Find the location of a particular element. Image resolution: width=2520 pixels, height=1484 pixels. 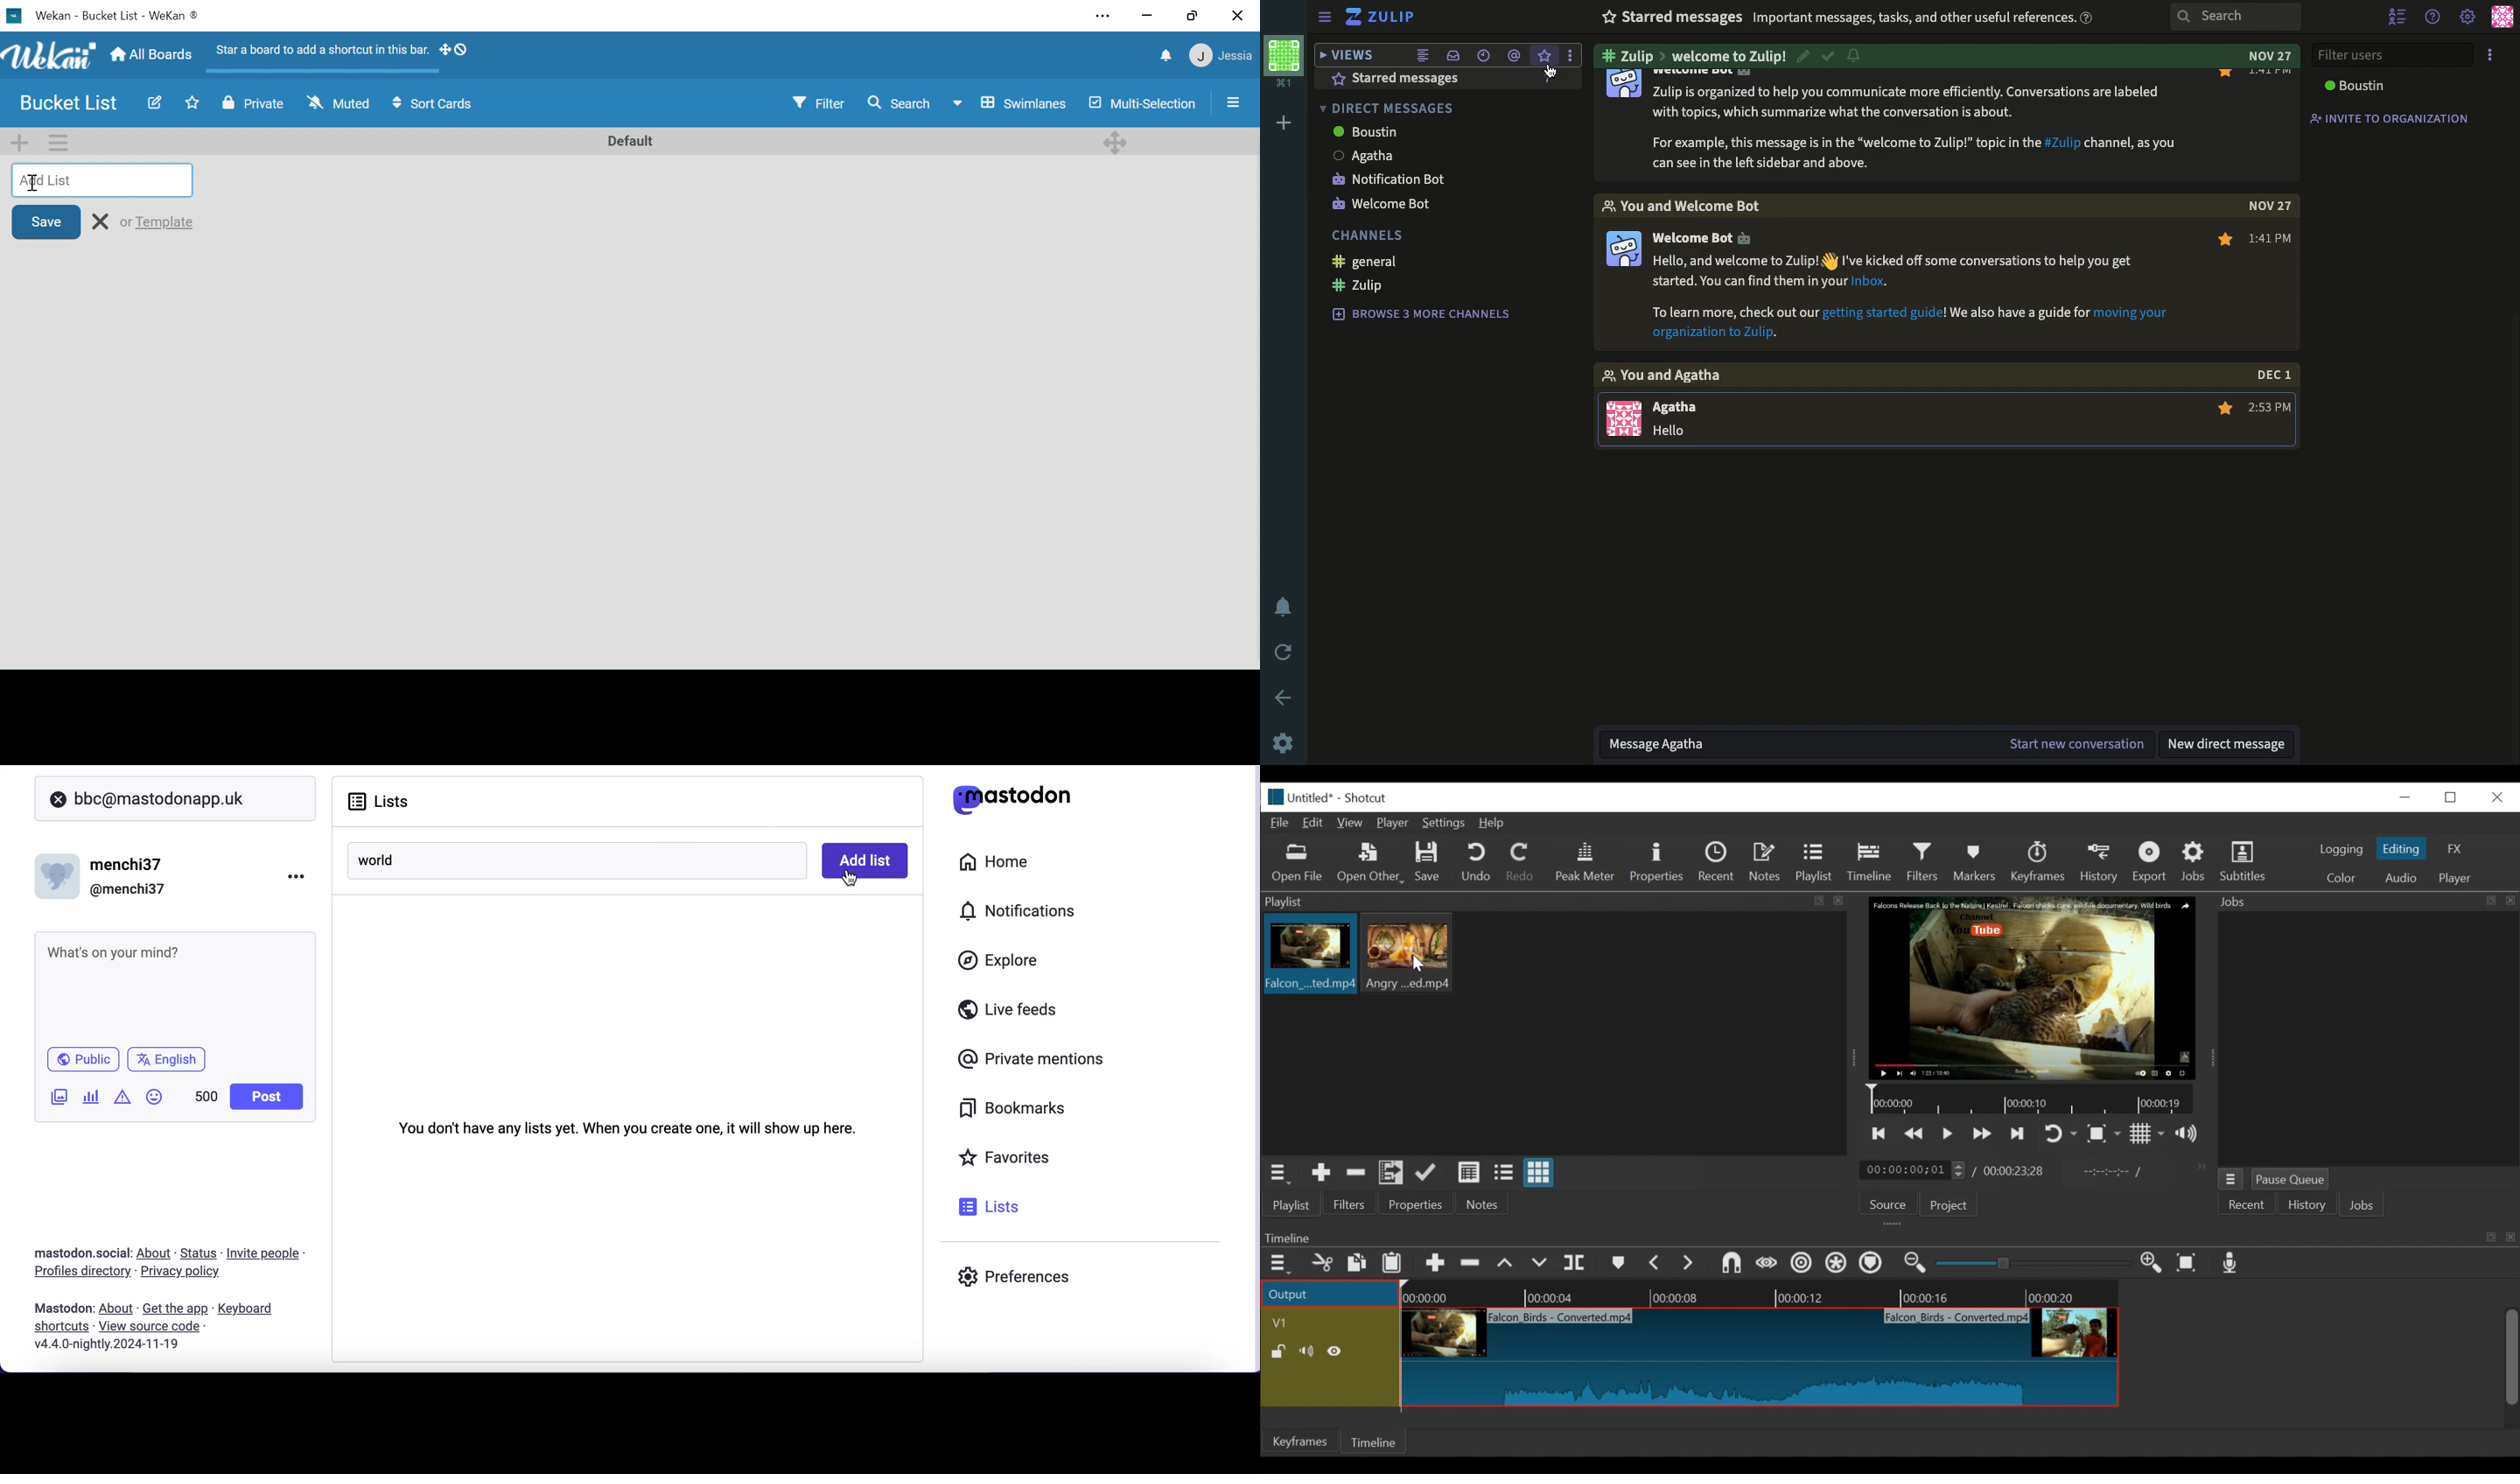

 Zulip is organized to help you communicate more efficiently. Conversations are labeledwith topics, which summarize what the conversation is about. is located at coordinates (1911, 102).